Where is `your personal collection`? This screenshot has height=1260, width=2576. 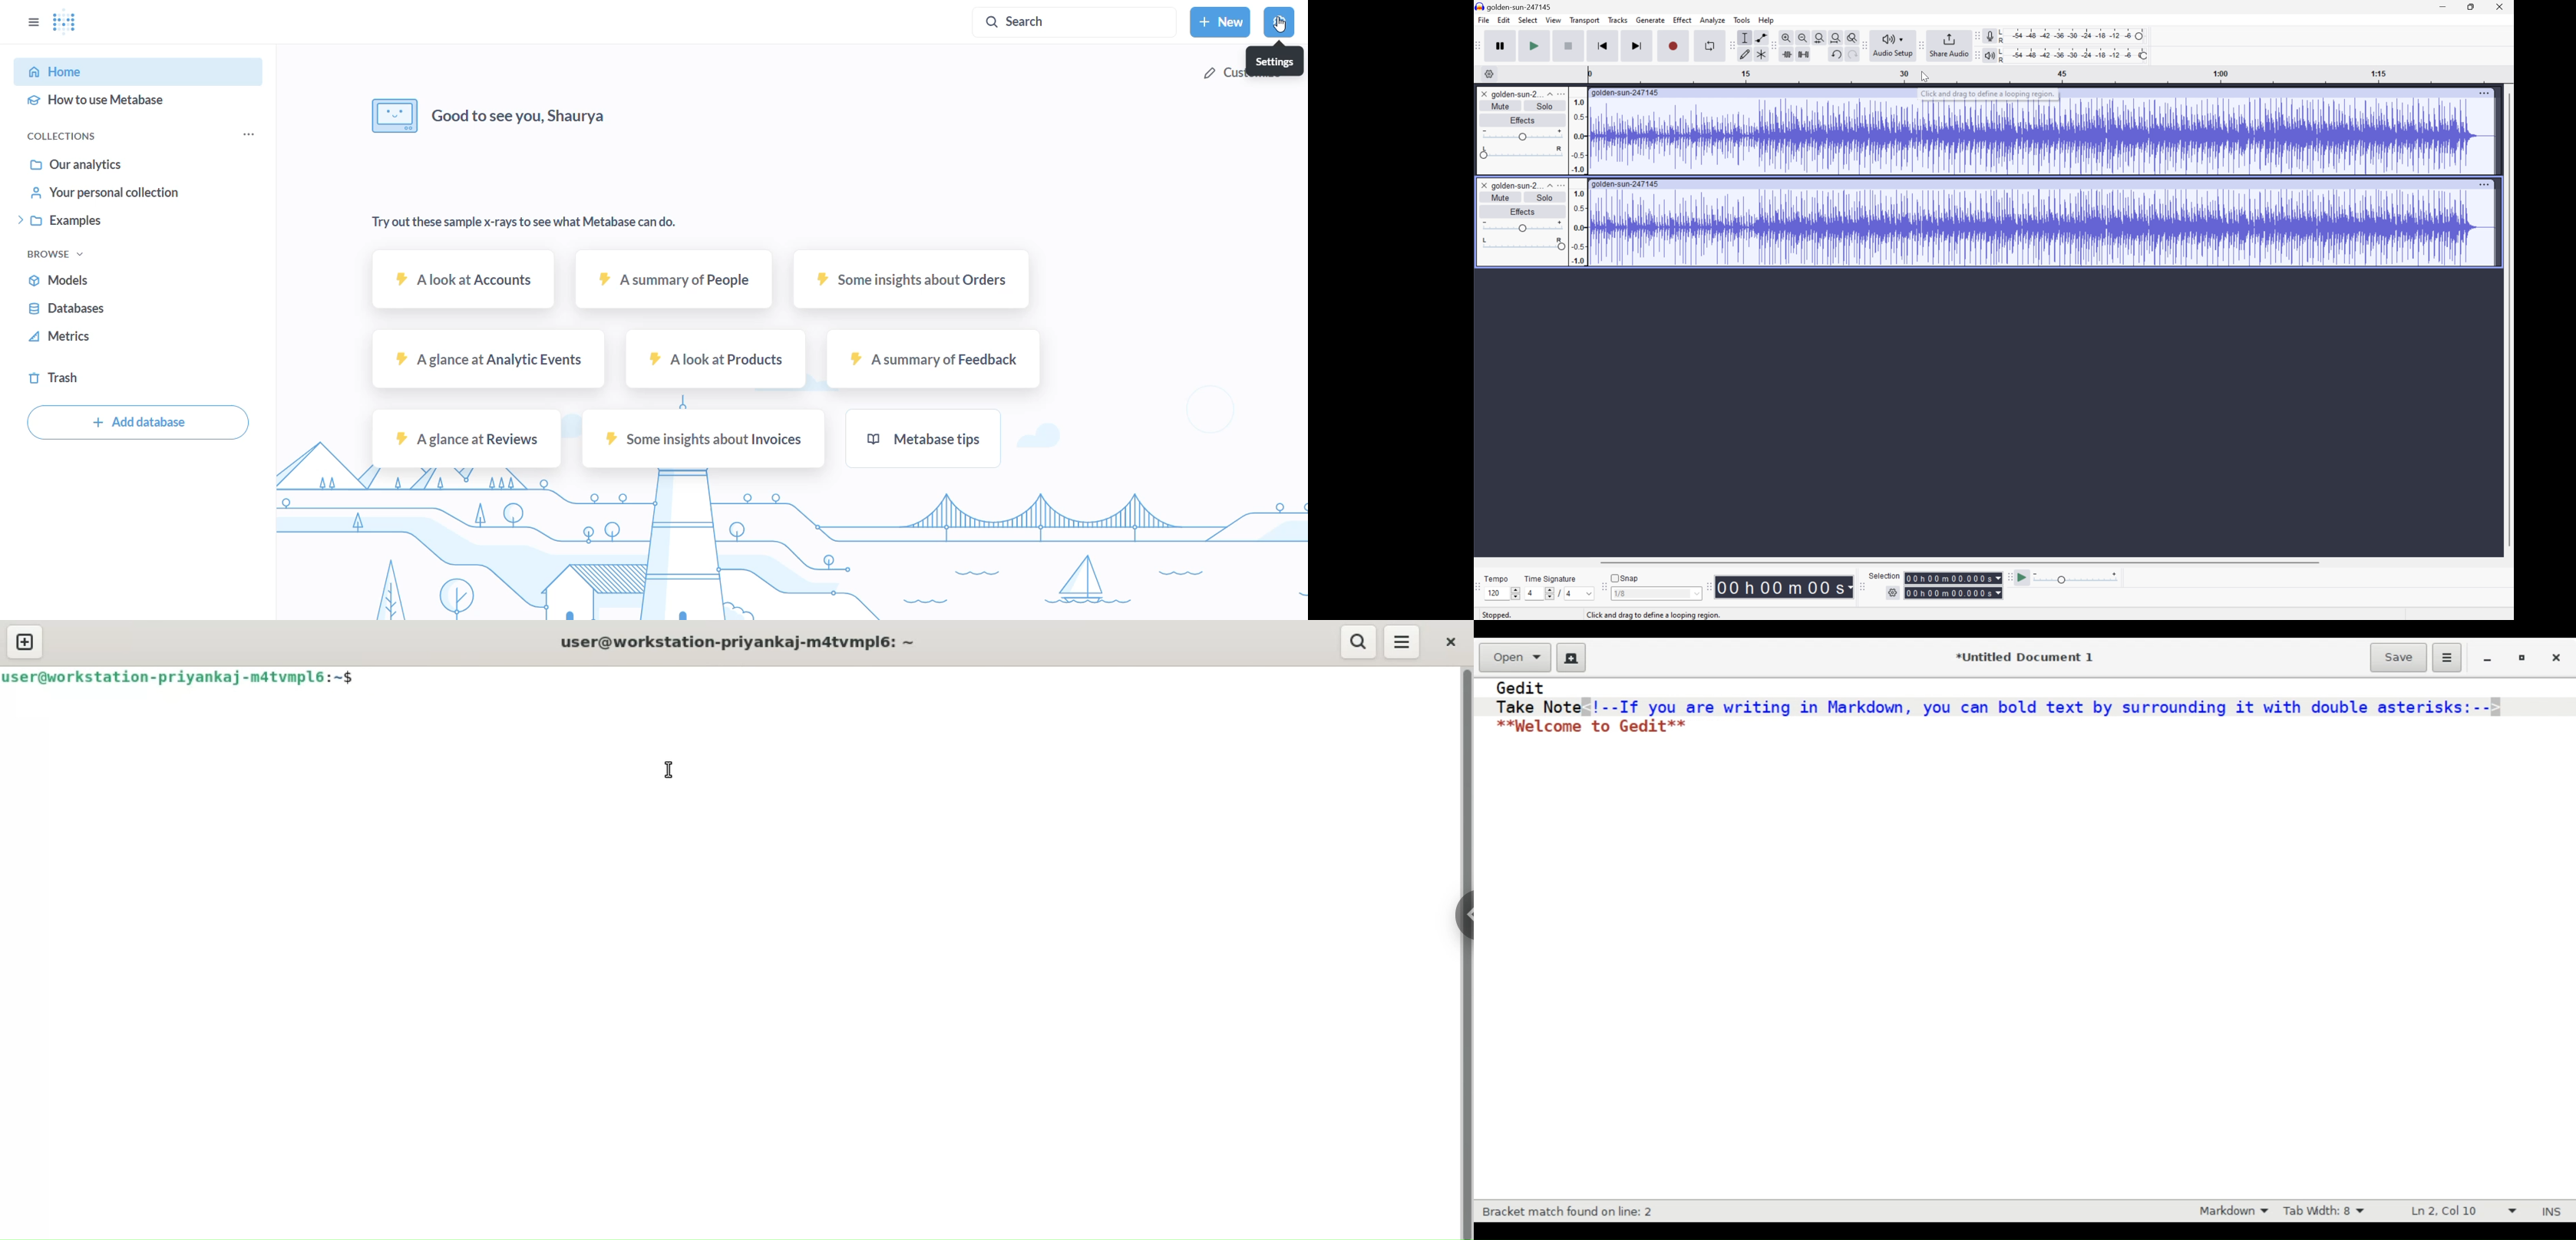 your personal collection is located at coordinates (112, 194).